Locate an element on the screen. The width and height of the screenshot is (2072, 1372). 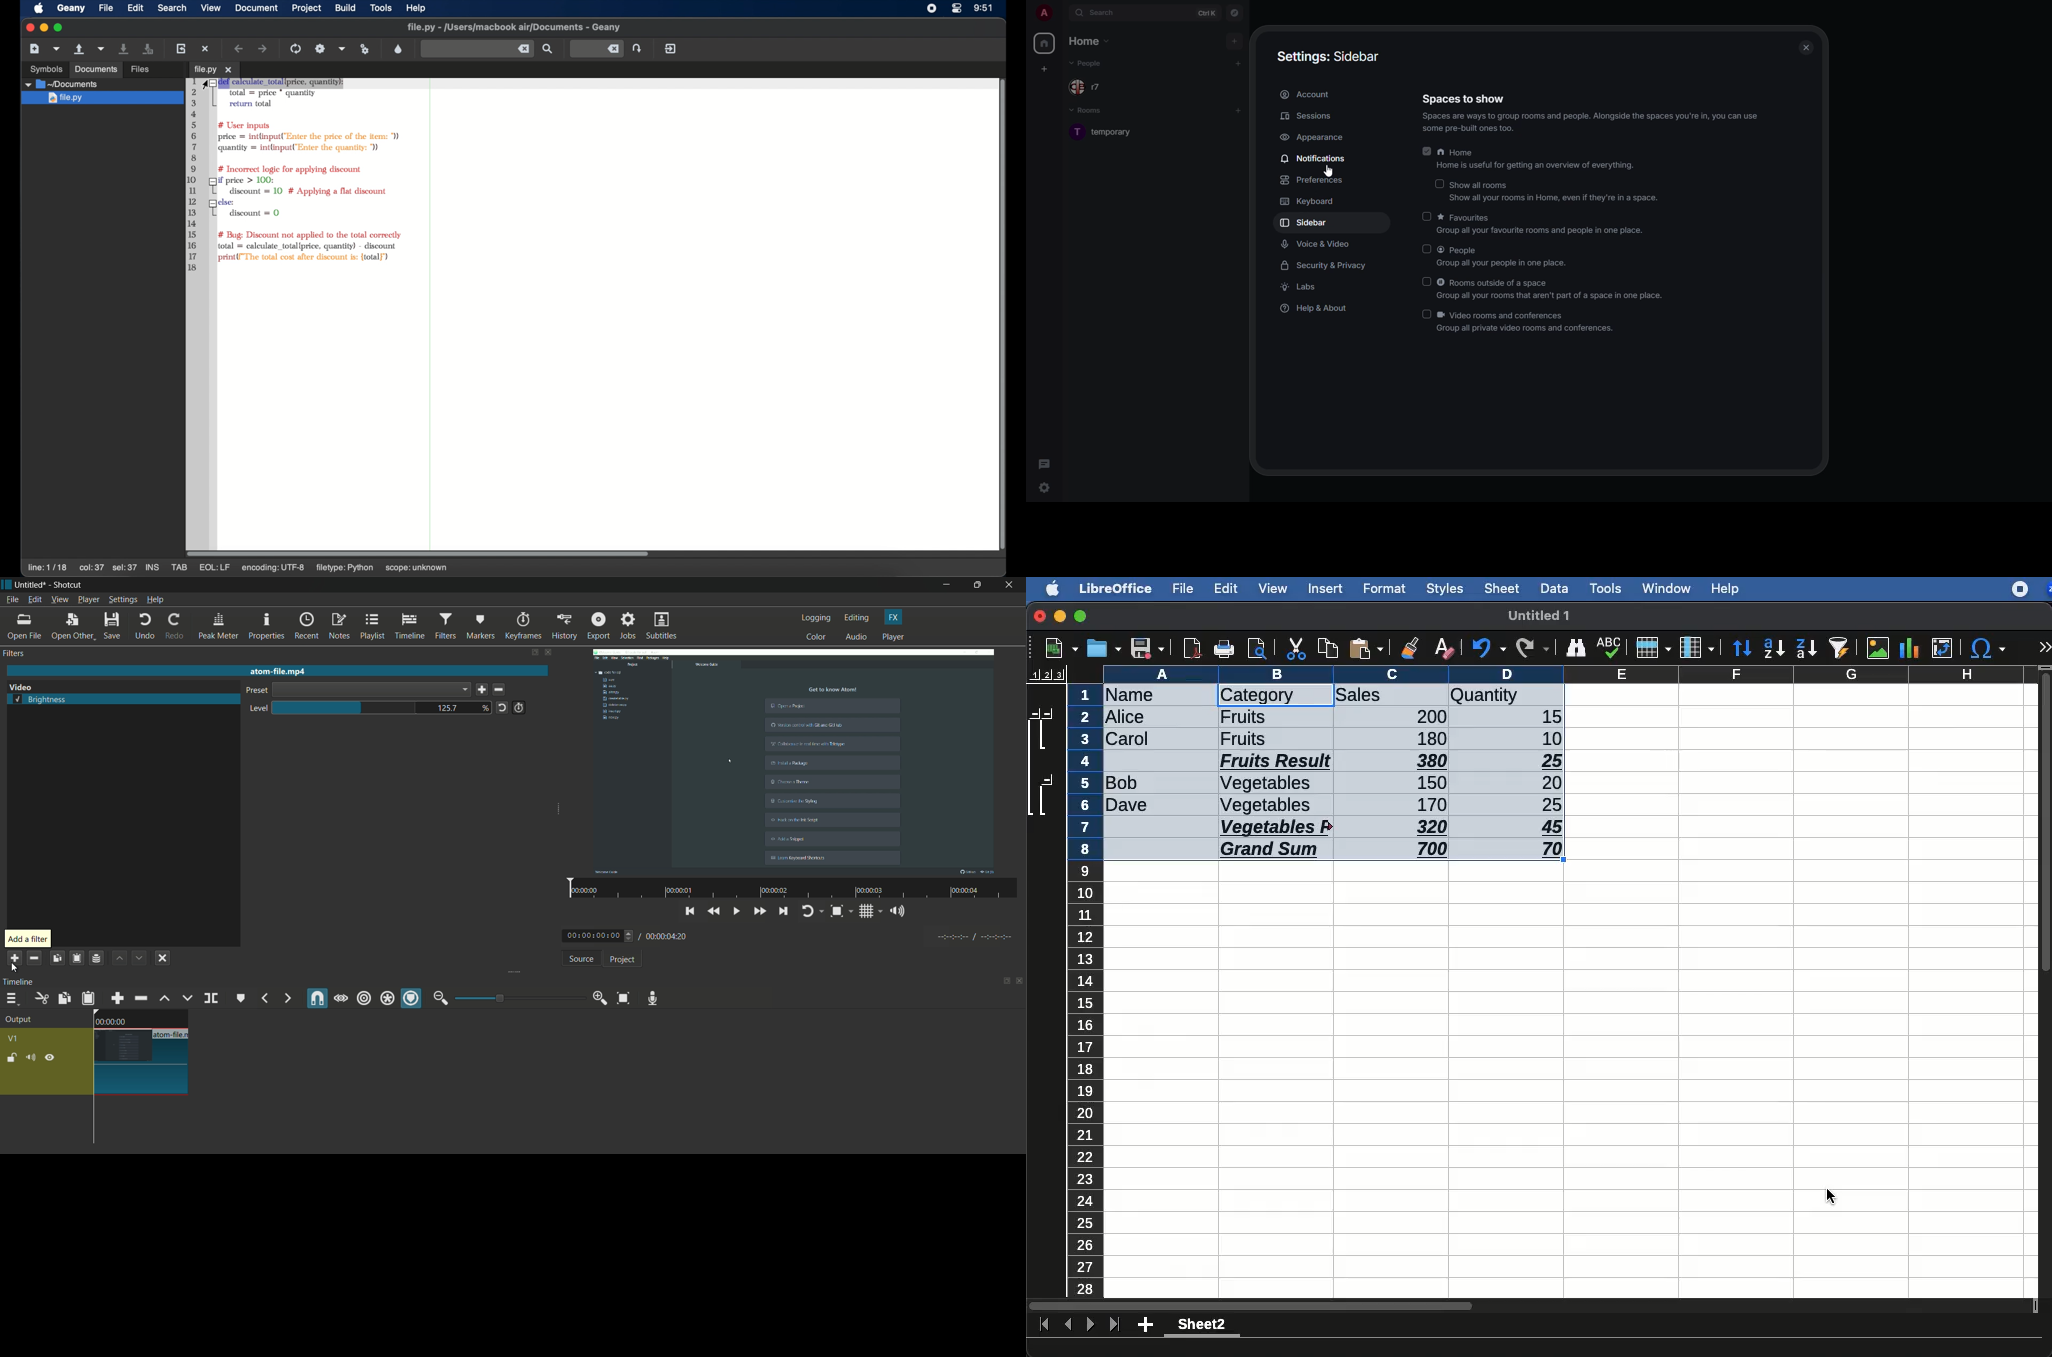
next marker is located at coordinates (286, 999).